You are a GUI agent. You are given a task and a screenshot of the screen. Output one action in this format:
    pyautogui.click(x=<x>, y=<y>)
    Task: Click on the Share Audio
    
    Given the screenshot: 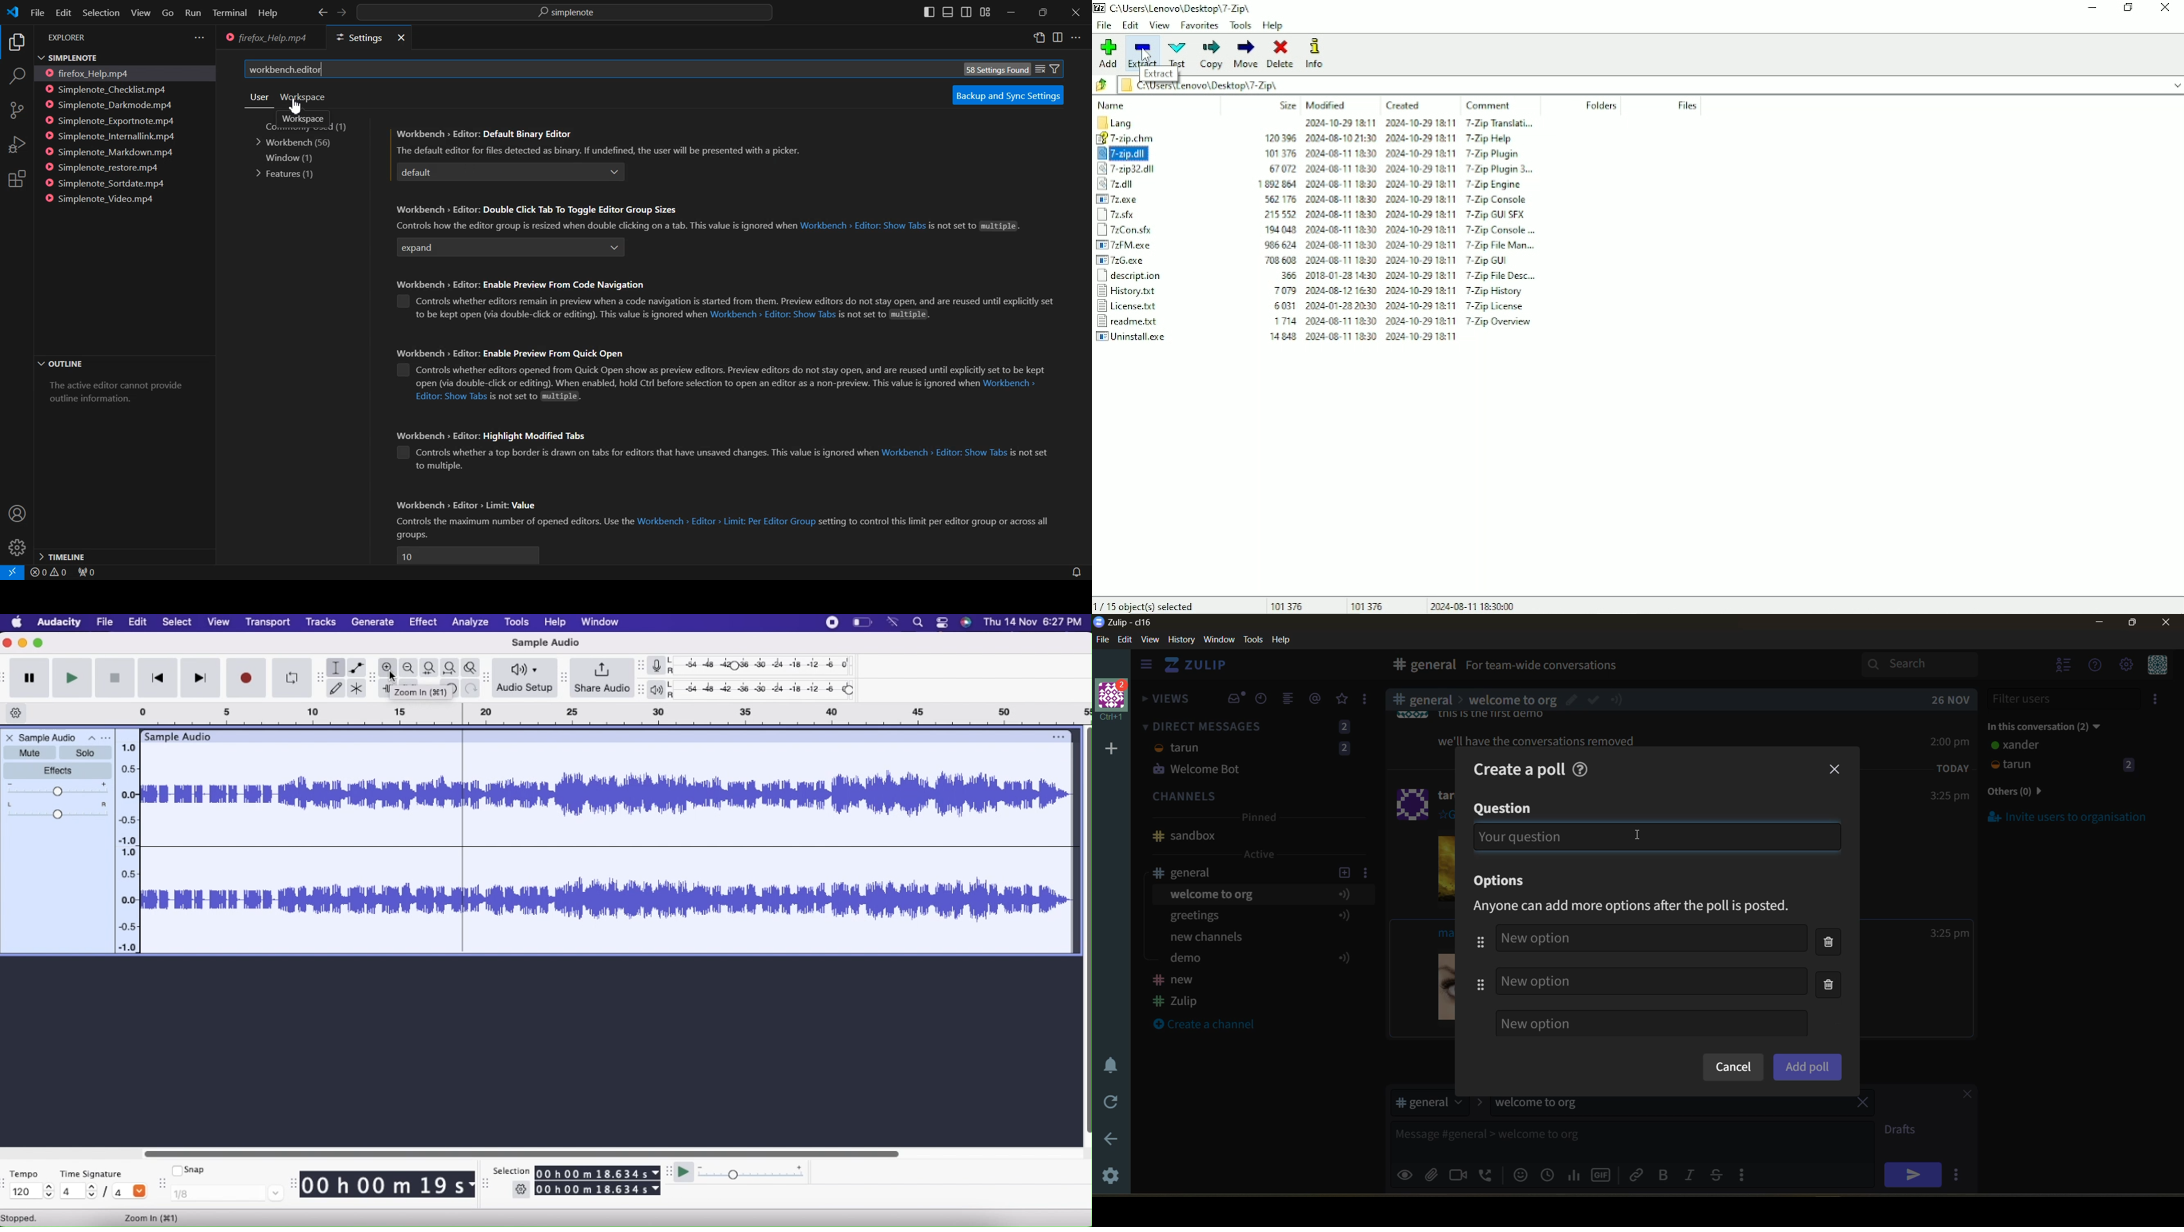 What is the action you would take?
    pyautogui.click(x=602, y=678)
    